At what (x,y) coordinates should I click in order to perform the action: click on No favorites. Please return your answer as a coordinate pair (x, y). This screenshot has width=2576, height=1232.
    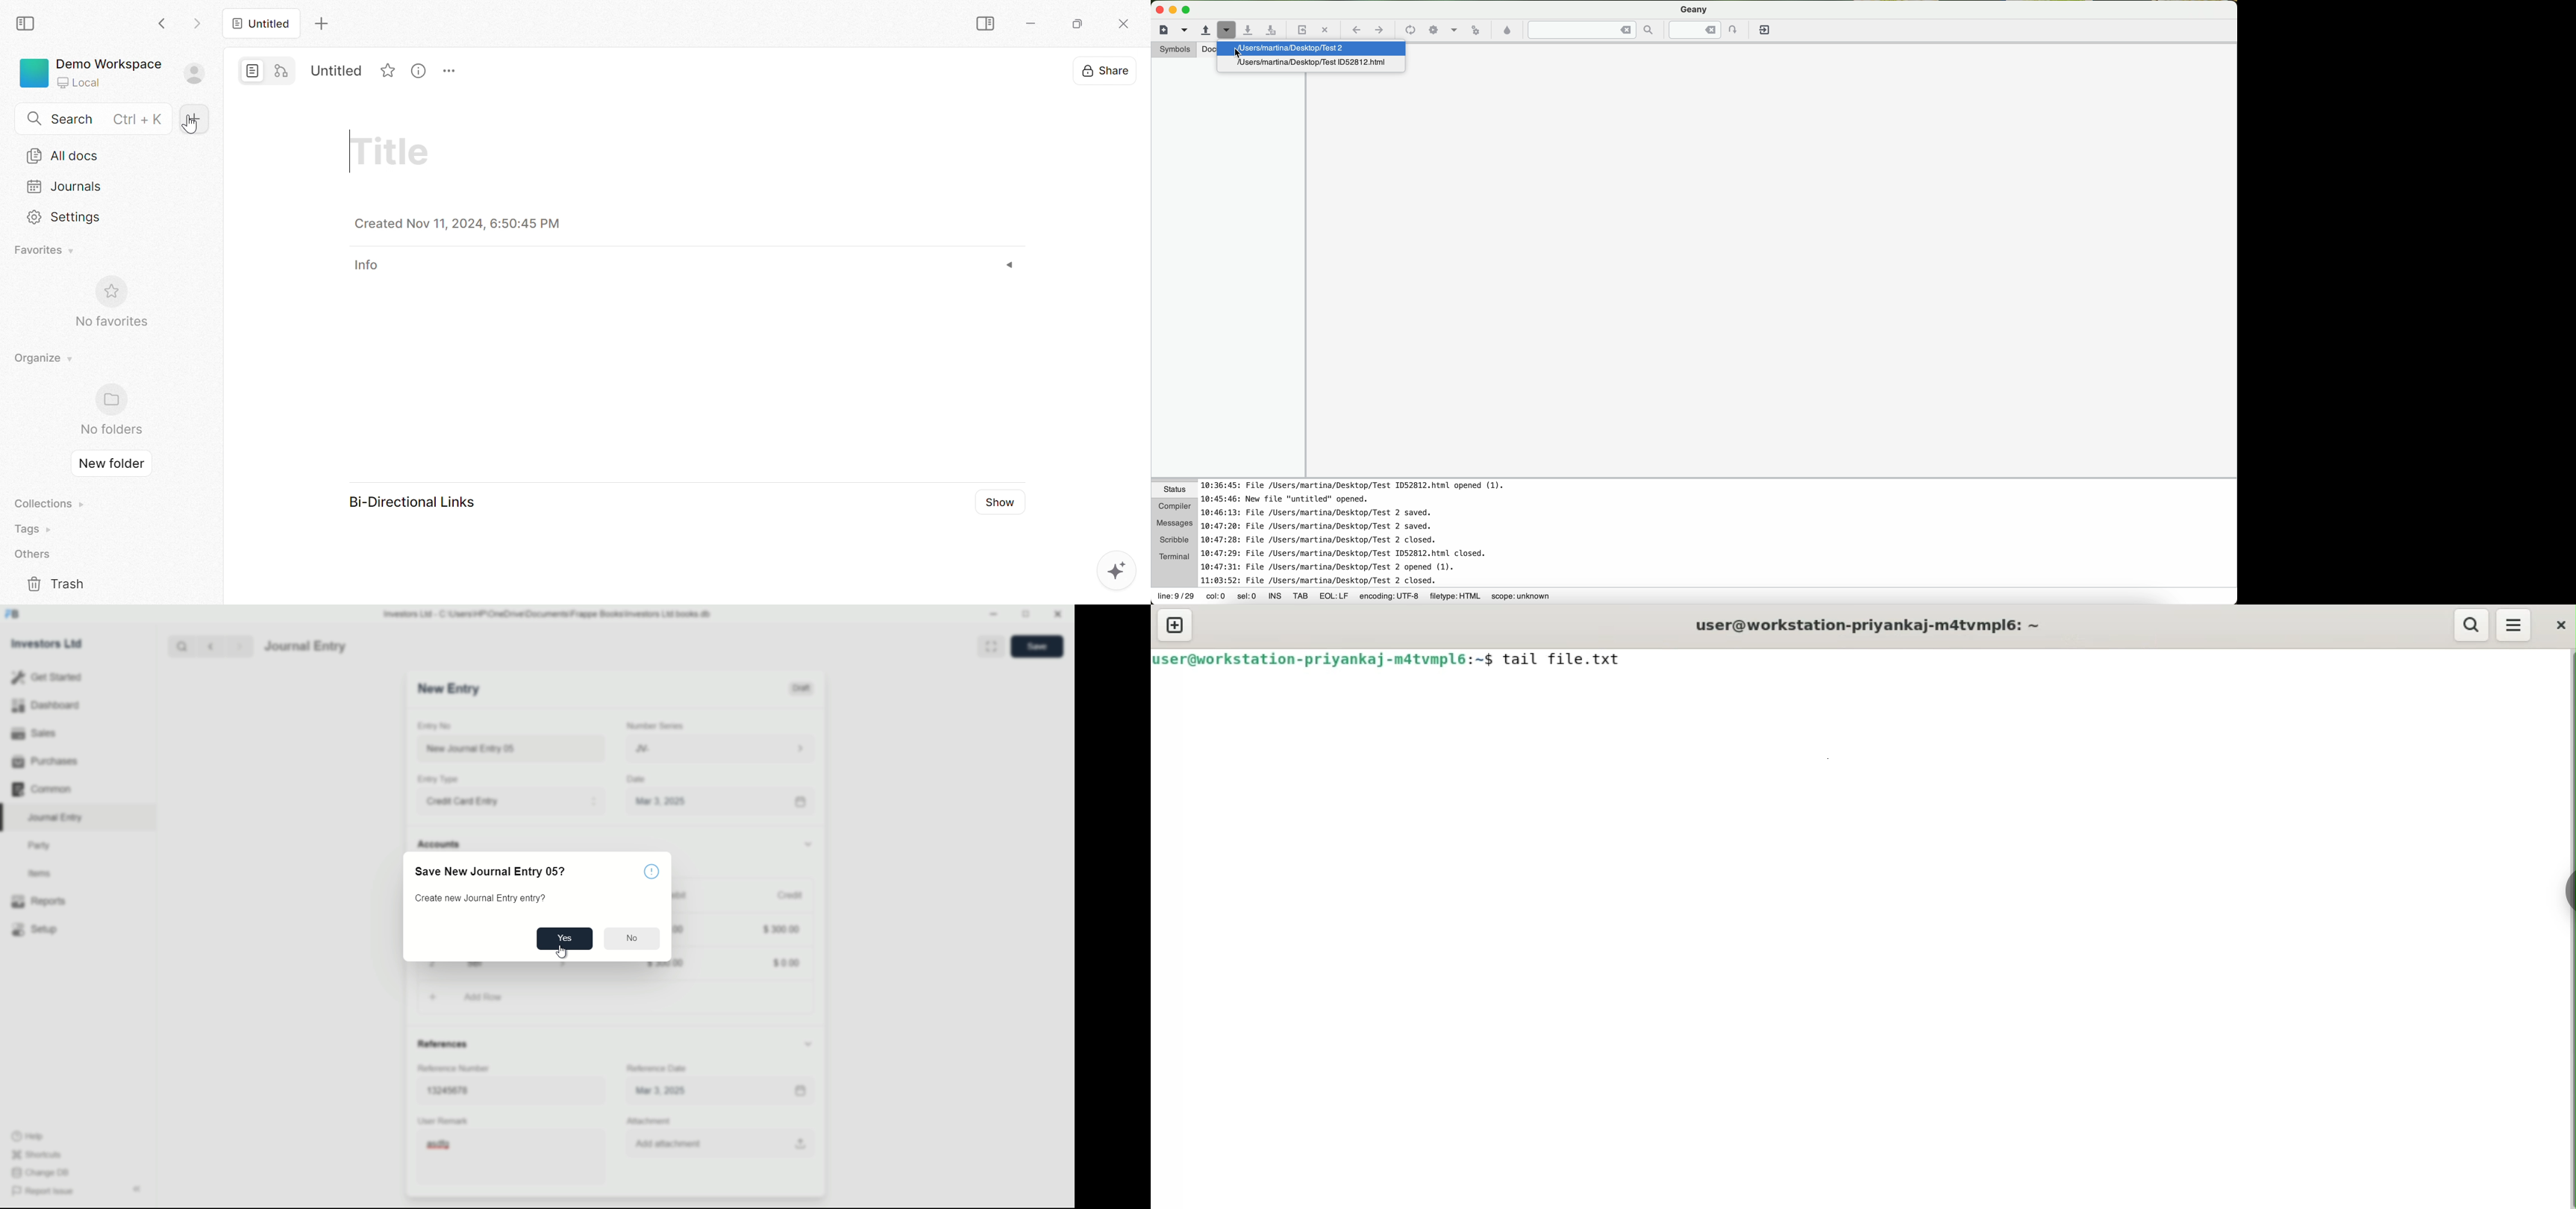
    Looking at the image, I should click on (111, 321).